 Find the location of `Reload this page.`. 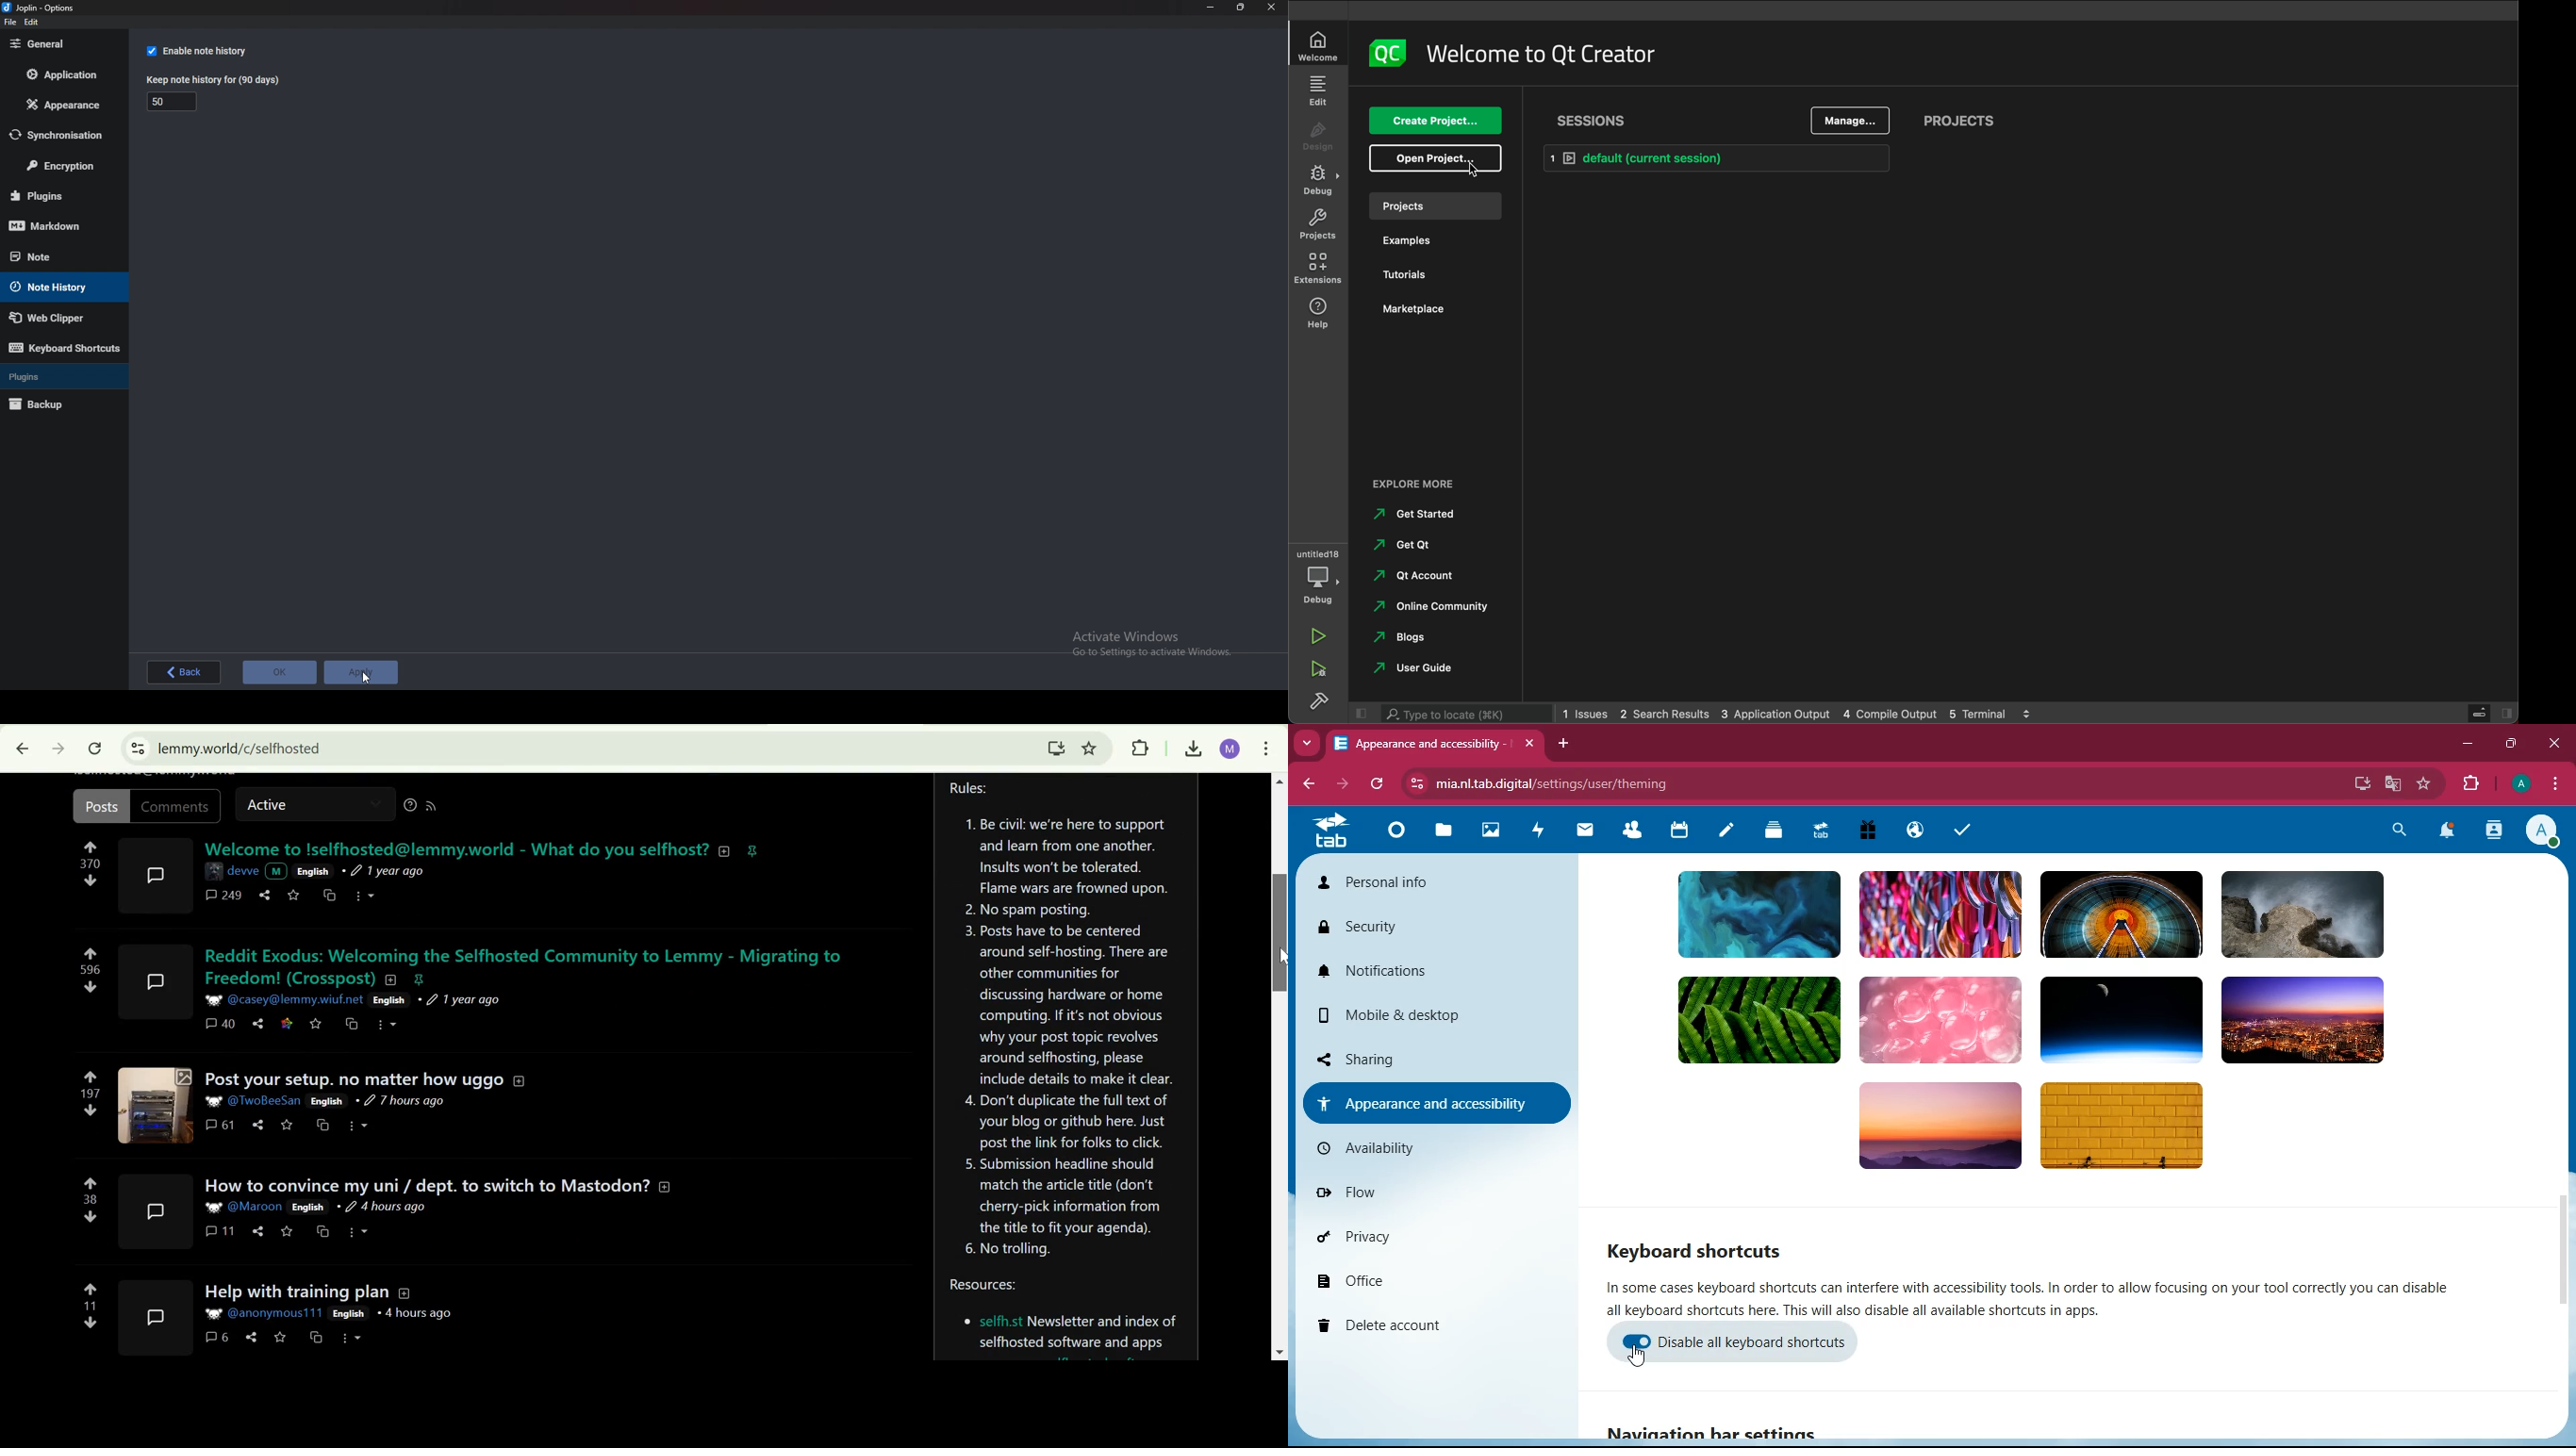

Reload this page. is located at coordinates (97, 748).